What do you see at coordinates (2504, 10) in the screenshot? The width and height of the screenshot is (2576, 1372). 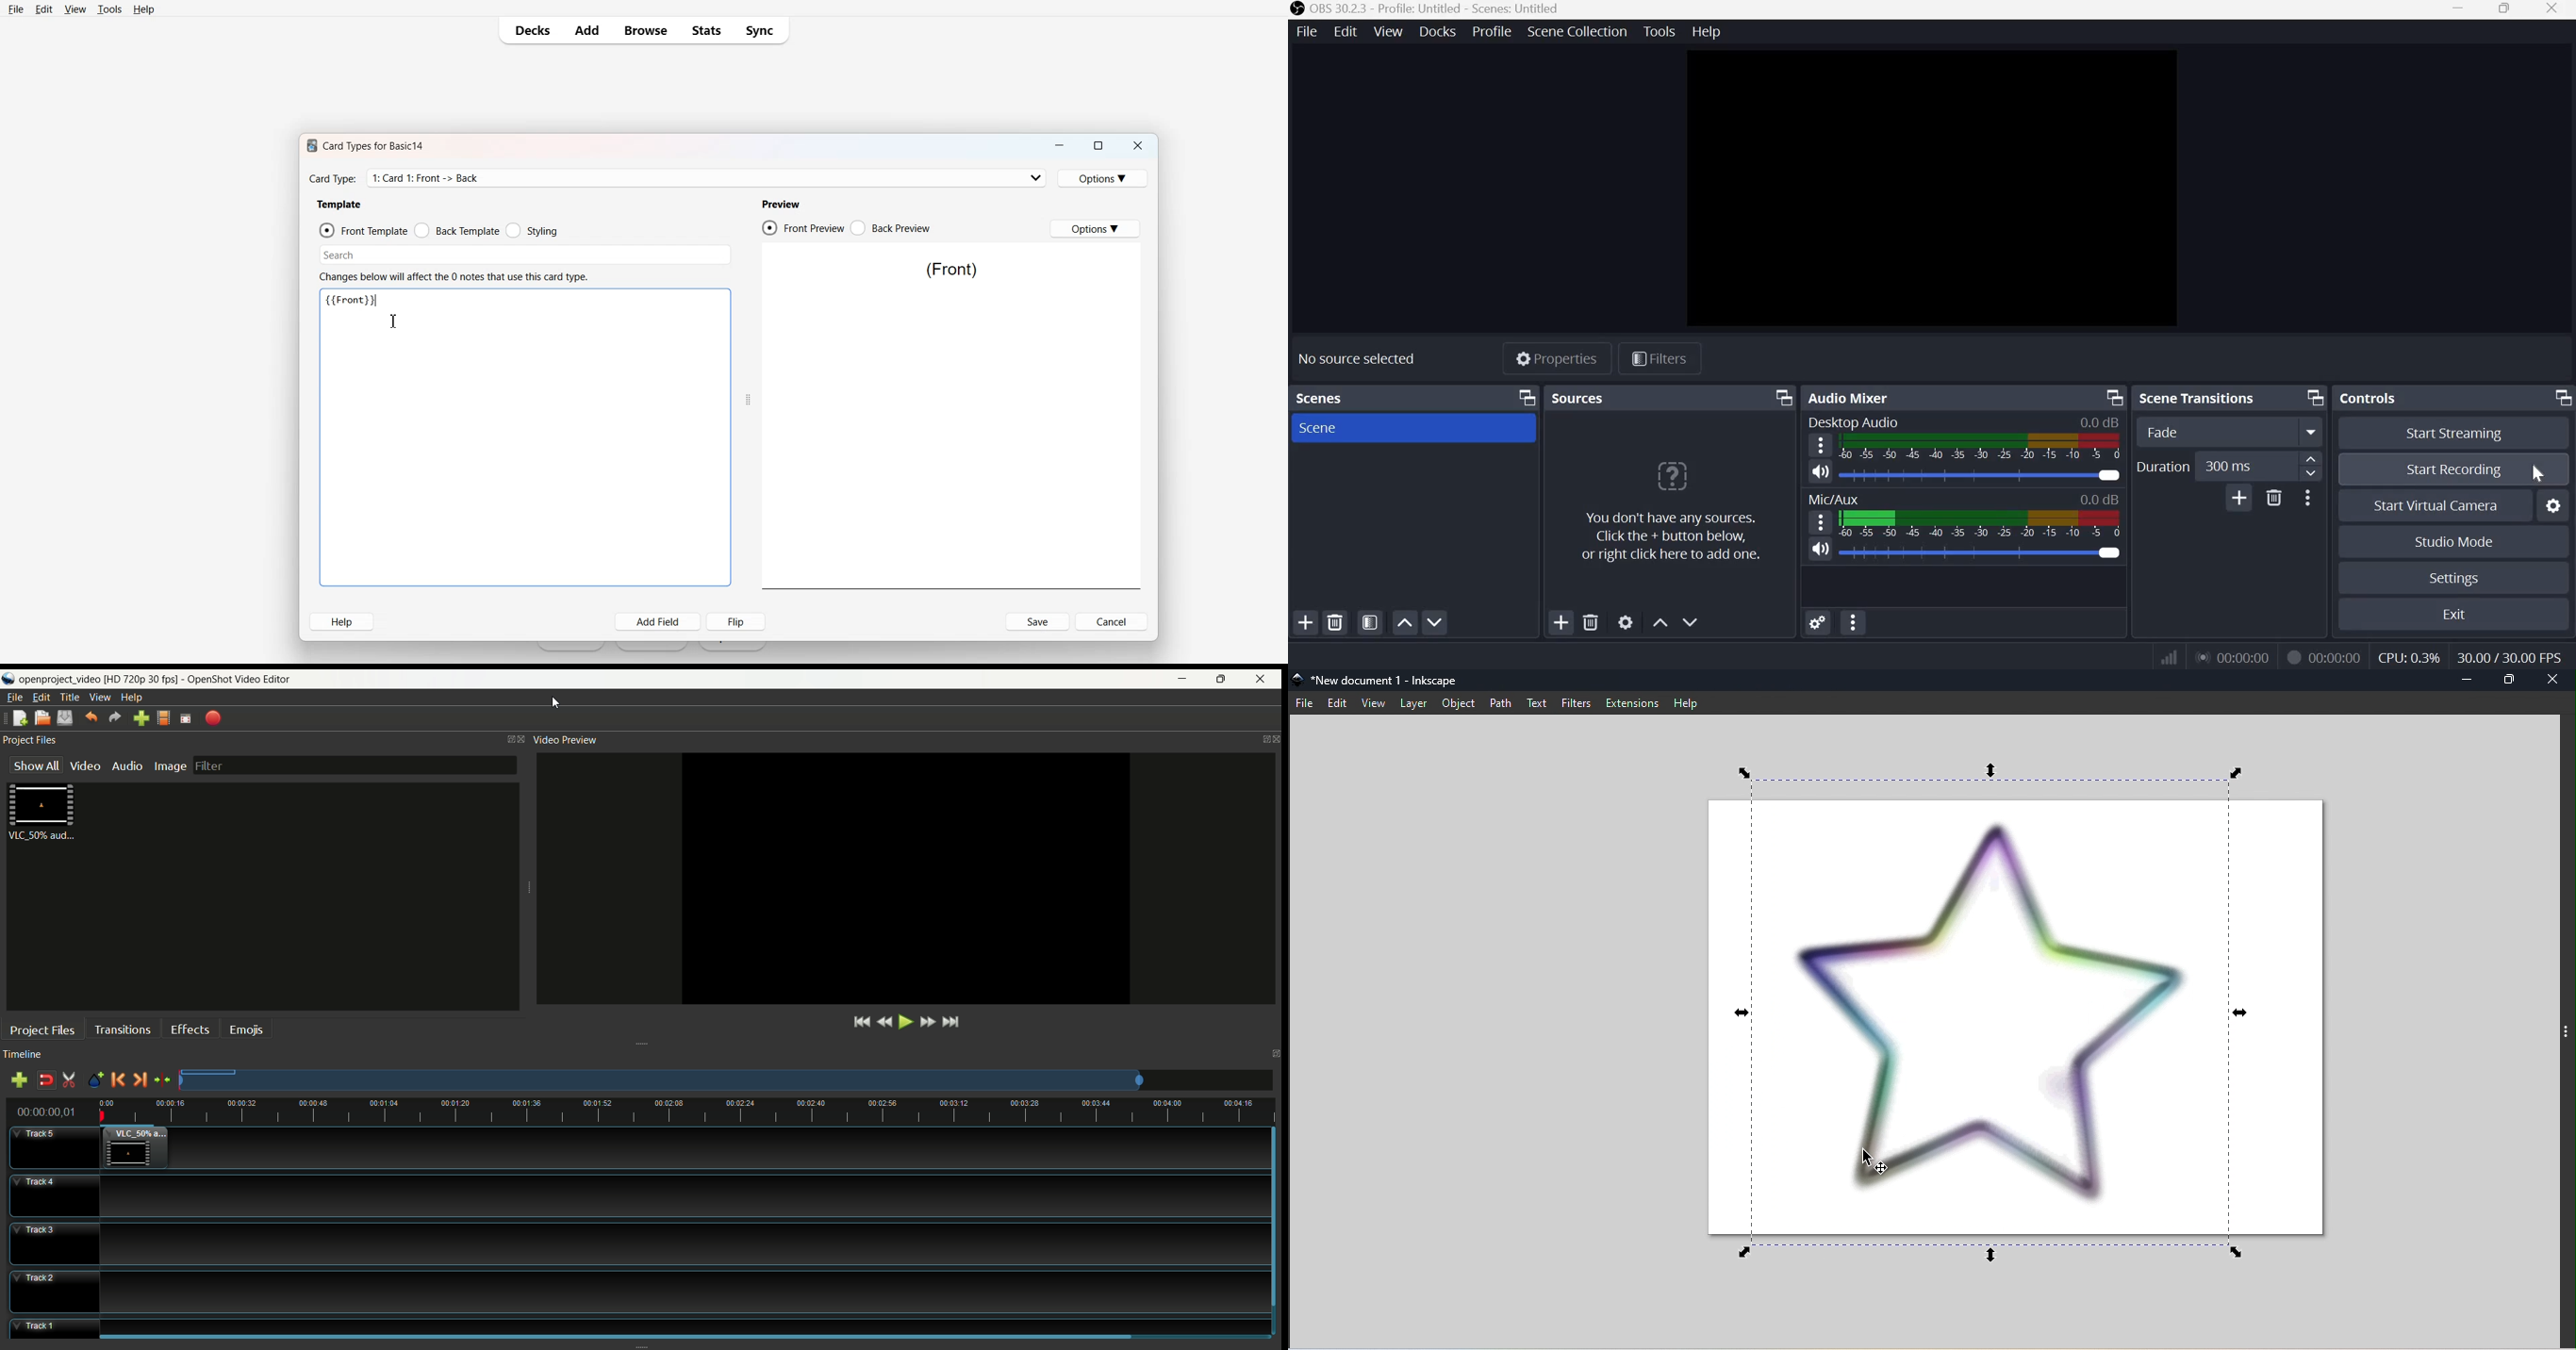 I see `Restore` at bounding box center [2504, 10].